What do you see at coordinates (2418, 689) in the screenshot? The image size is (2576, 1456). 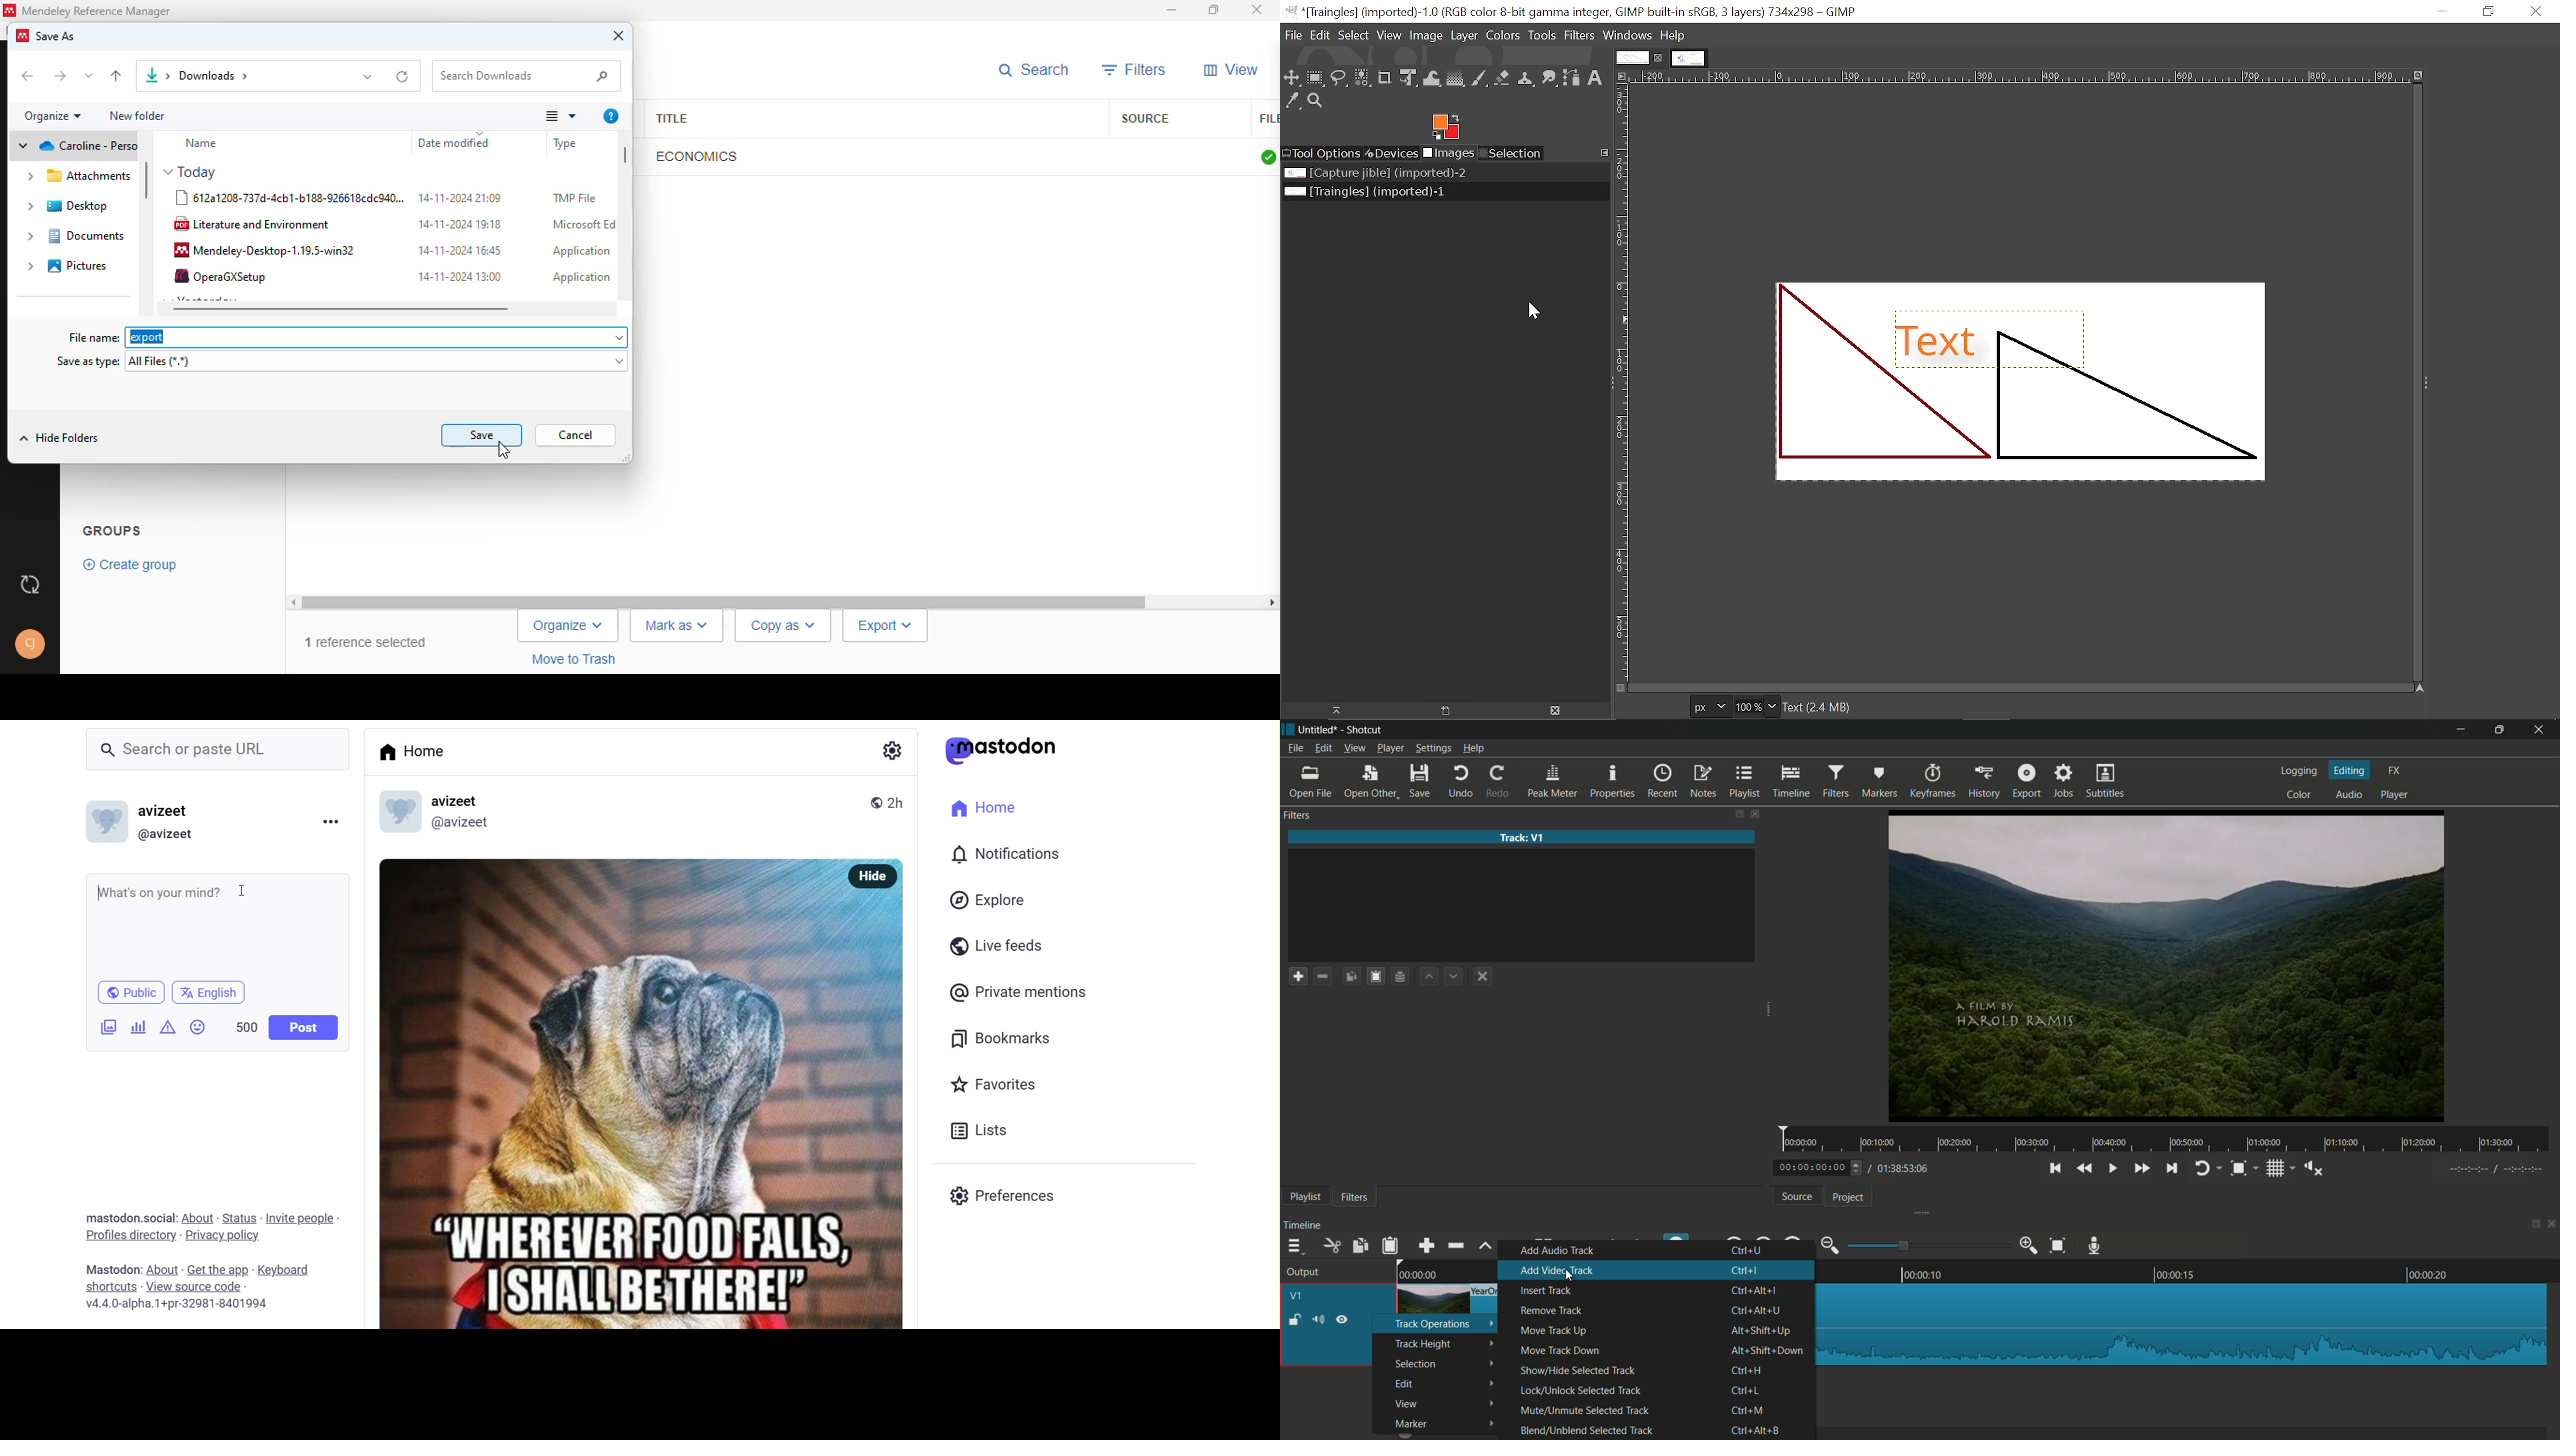 I see `Navigate this window` at bounding box center [2418, 689].